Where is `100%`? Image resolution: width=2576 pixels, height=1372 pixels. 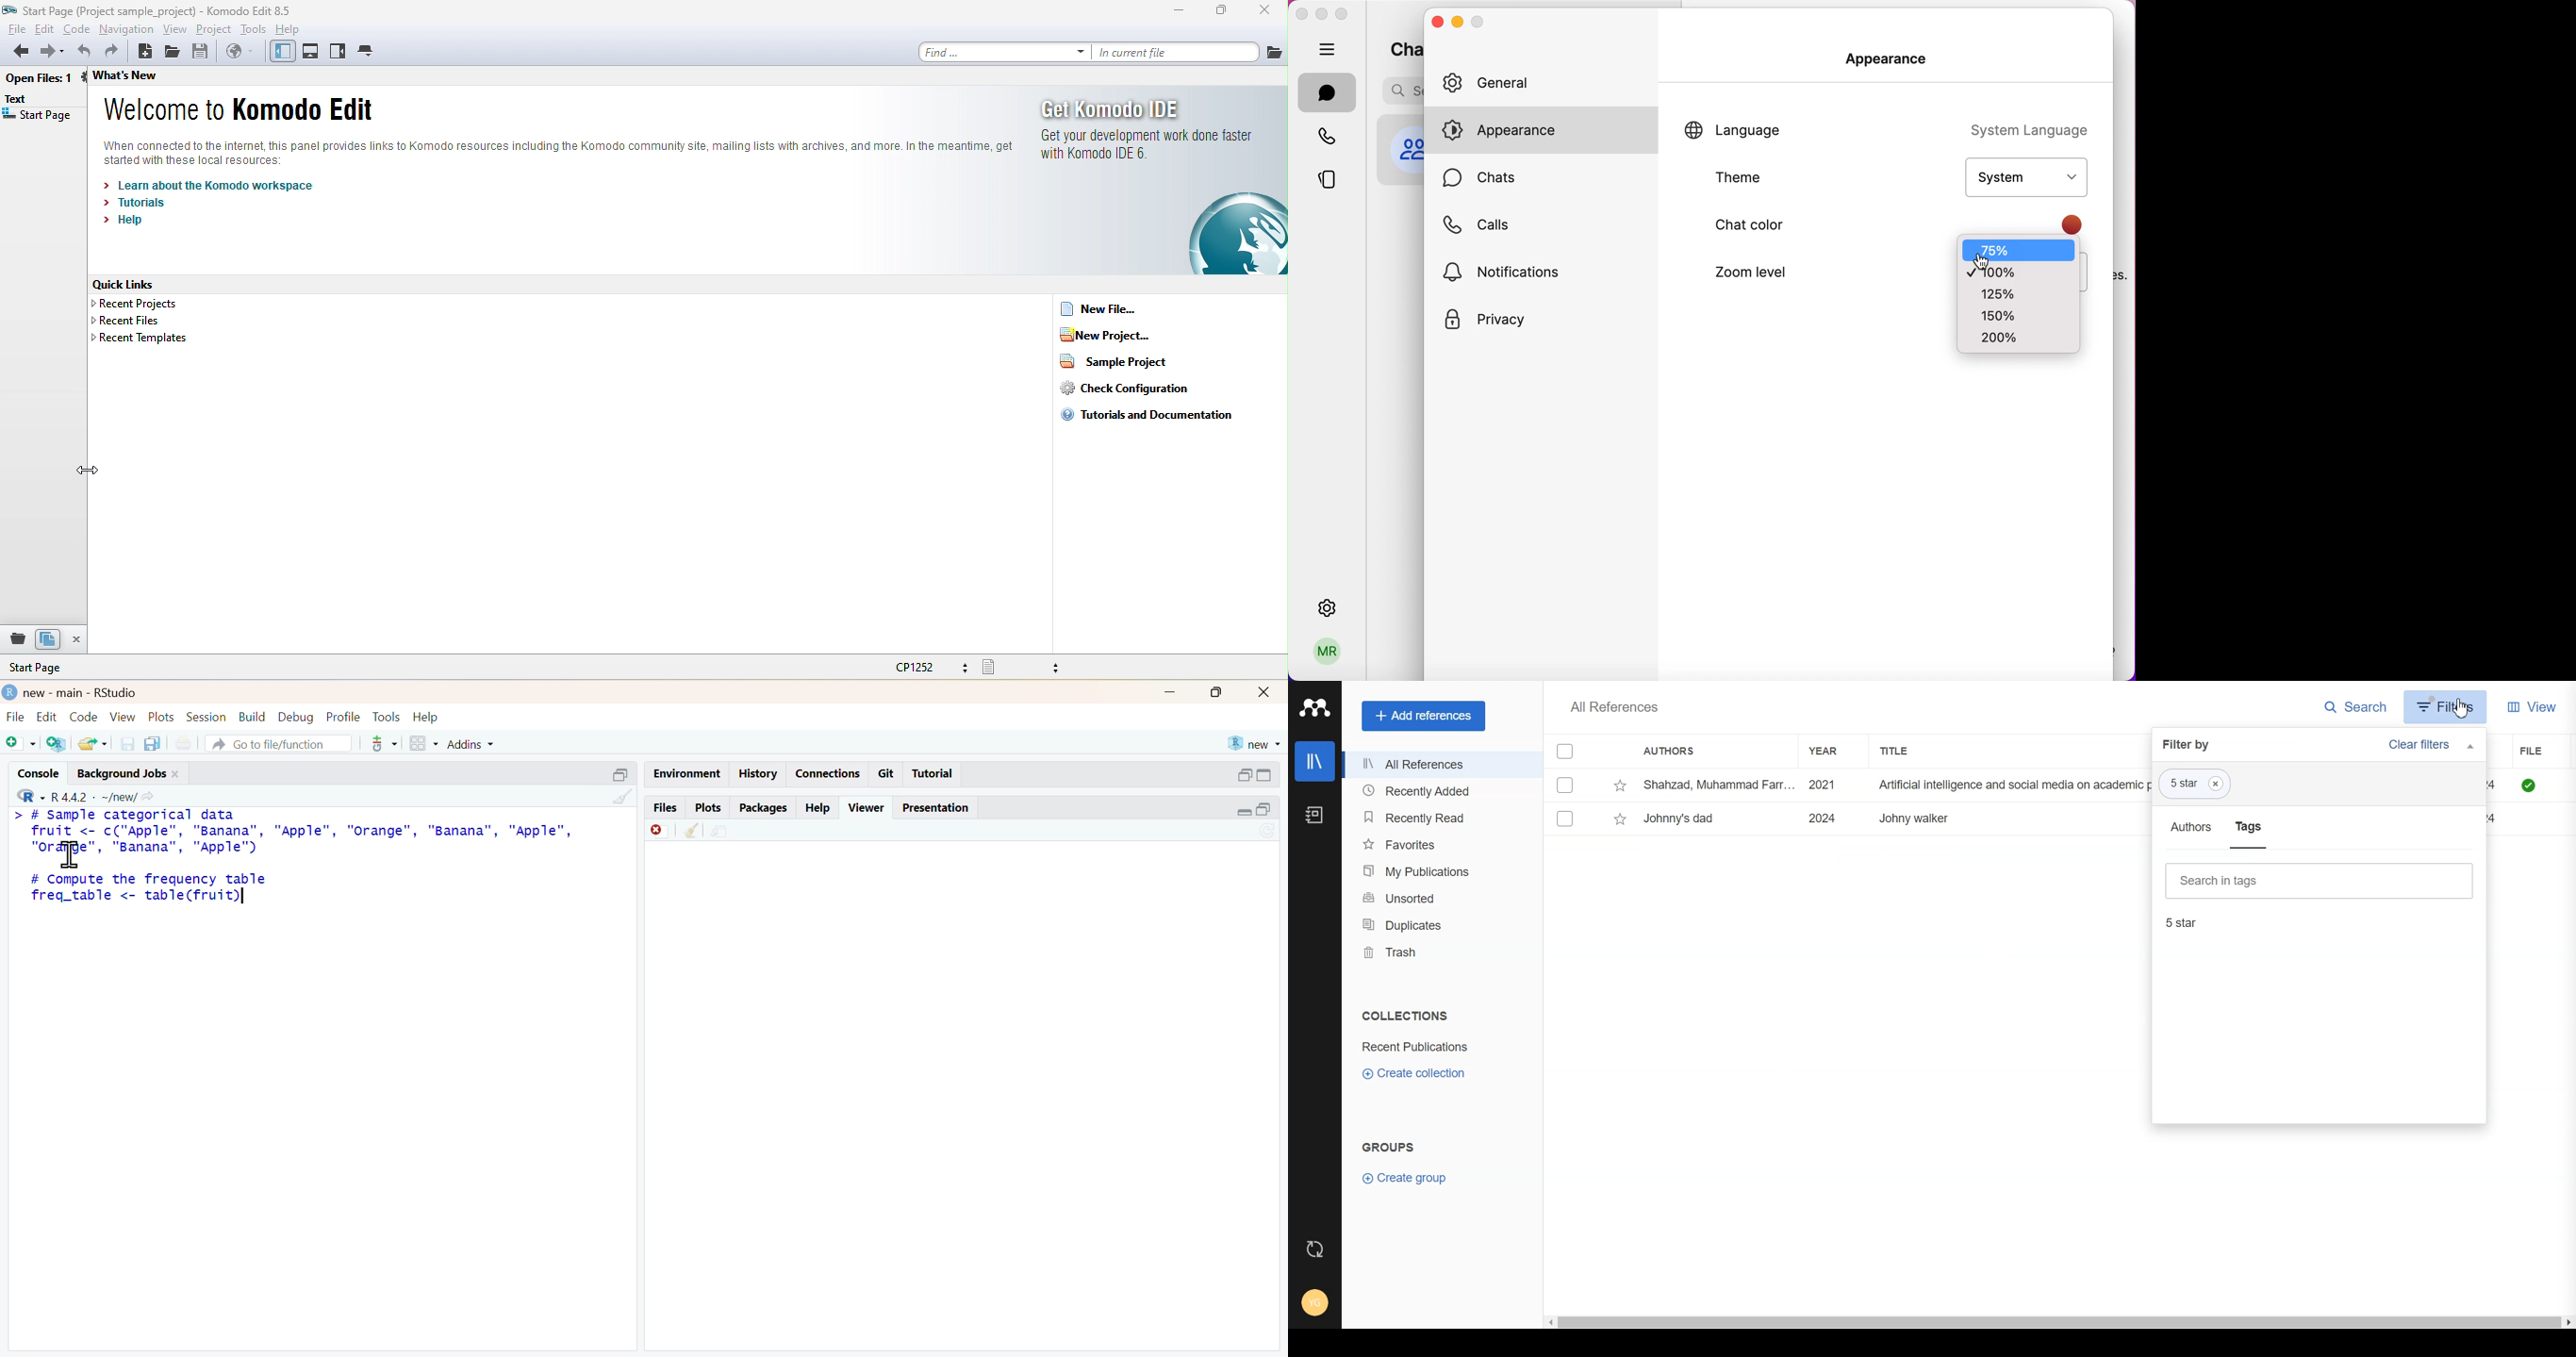
100% is located at coordinates (2023, 273).